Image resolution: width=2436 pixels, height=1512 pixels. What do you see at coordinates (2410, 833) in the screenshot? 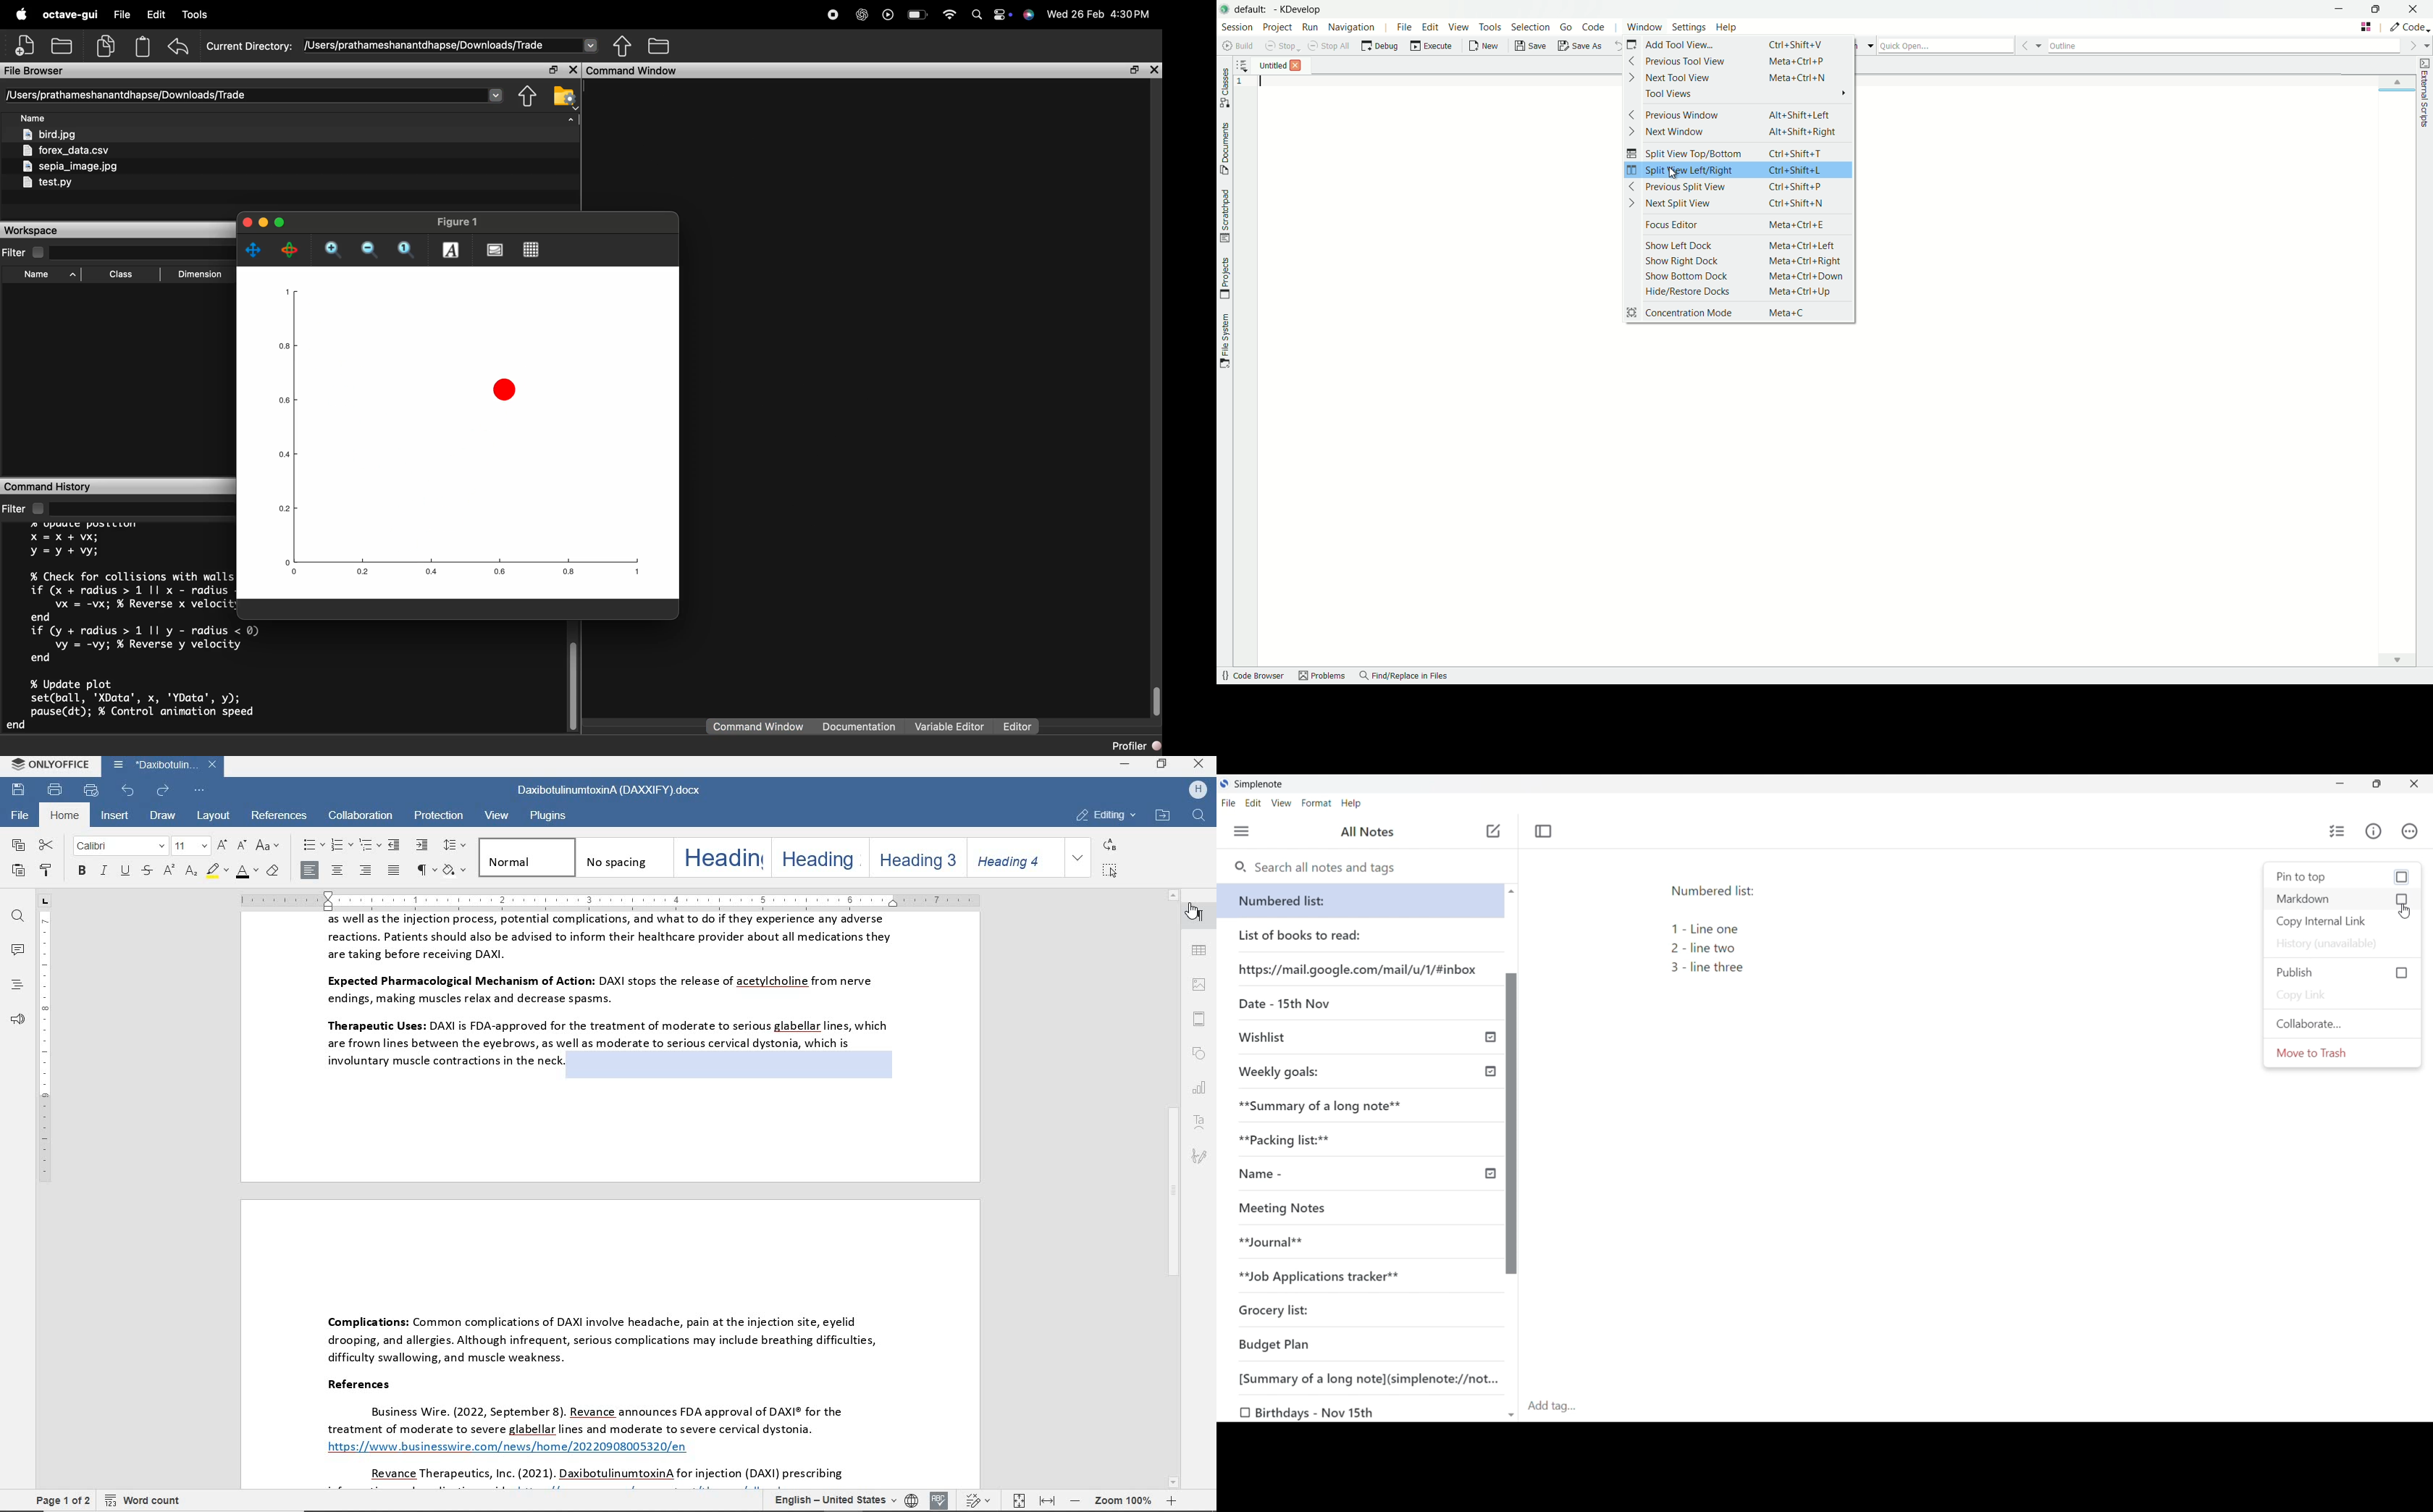
I see `Actions` at bounding box center [2410, 833].